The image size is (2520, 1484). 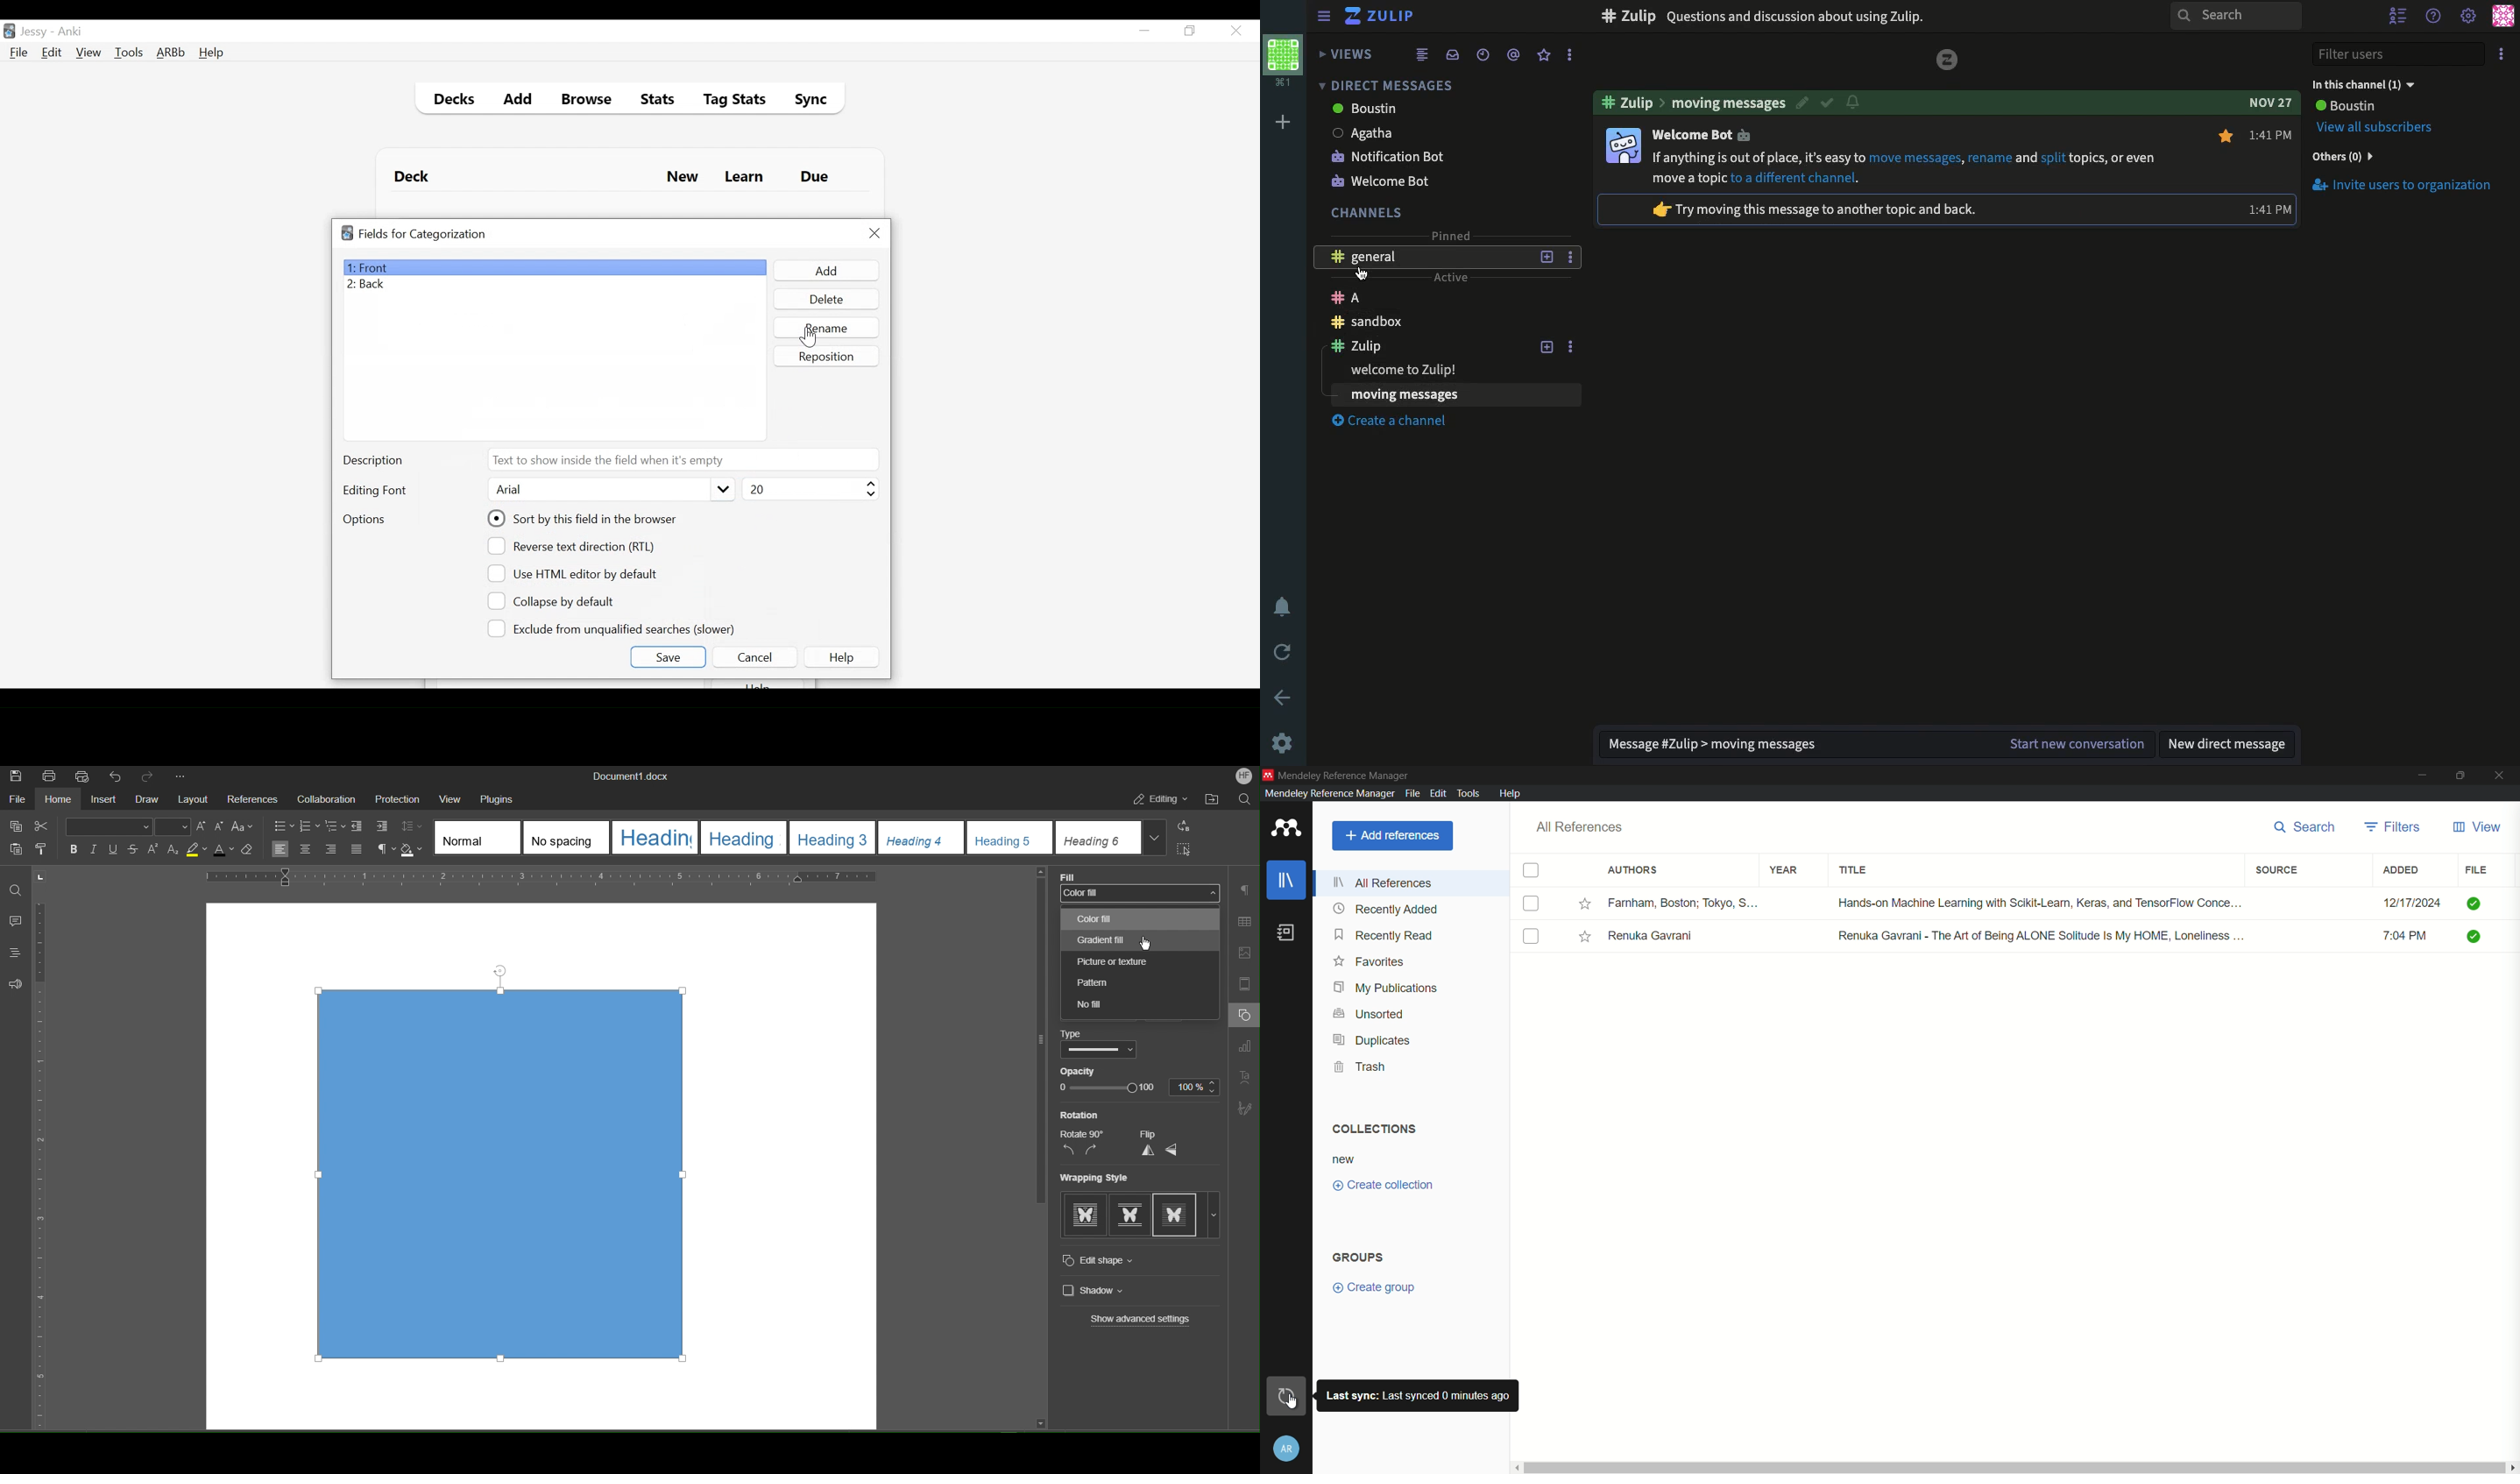 What do you see at coordinates (1236, 31) in the screenshot?
I see `Close` at bounding box center [1236, 31].